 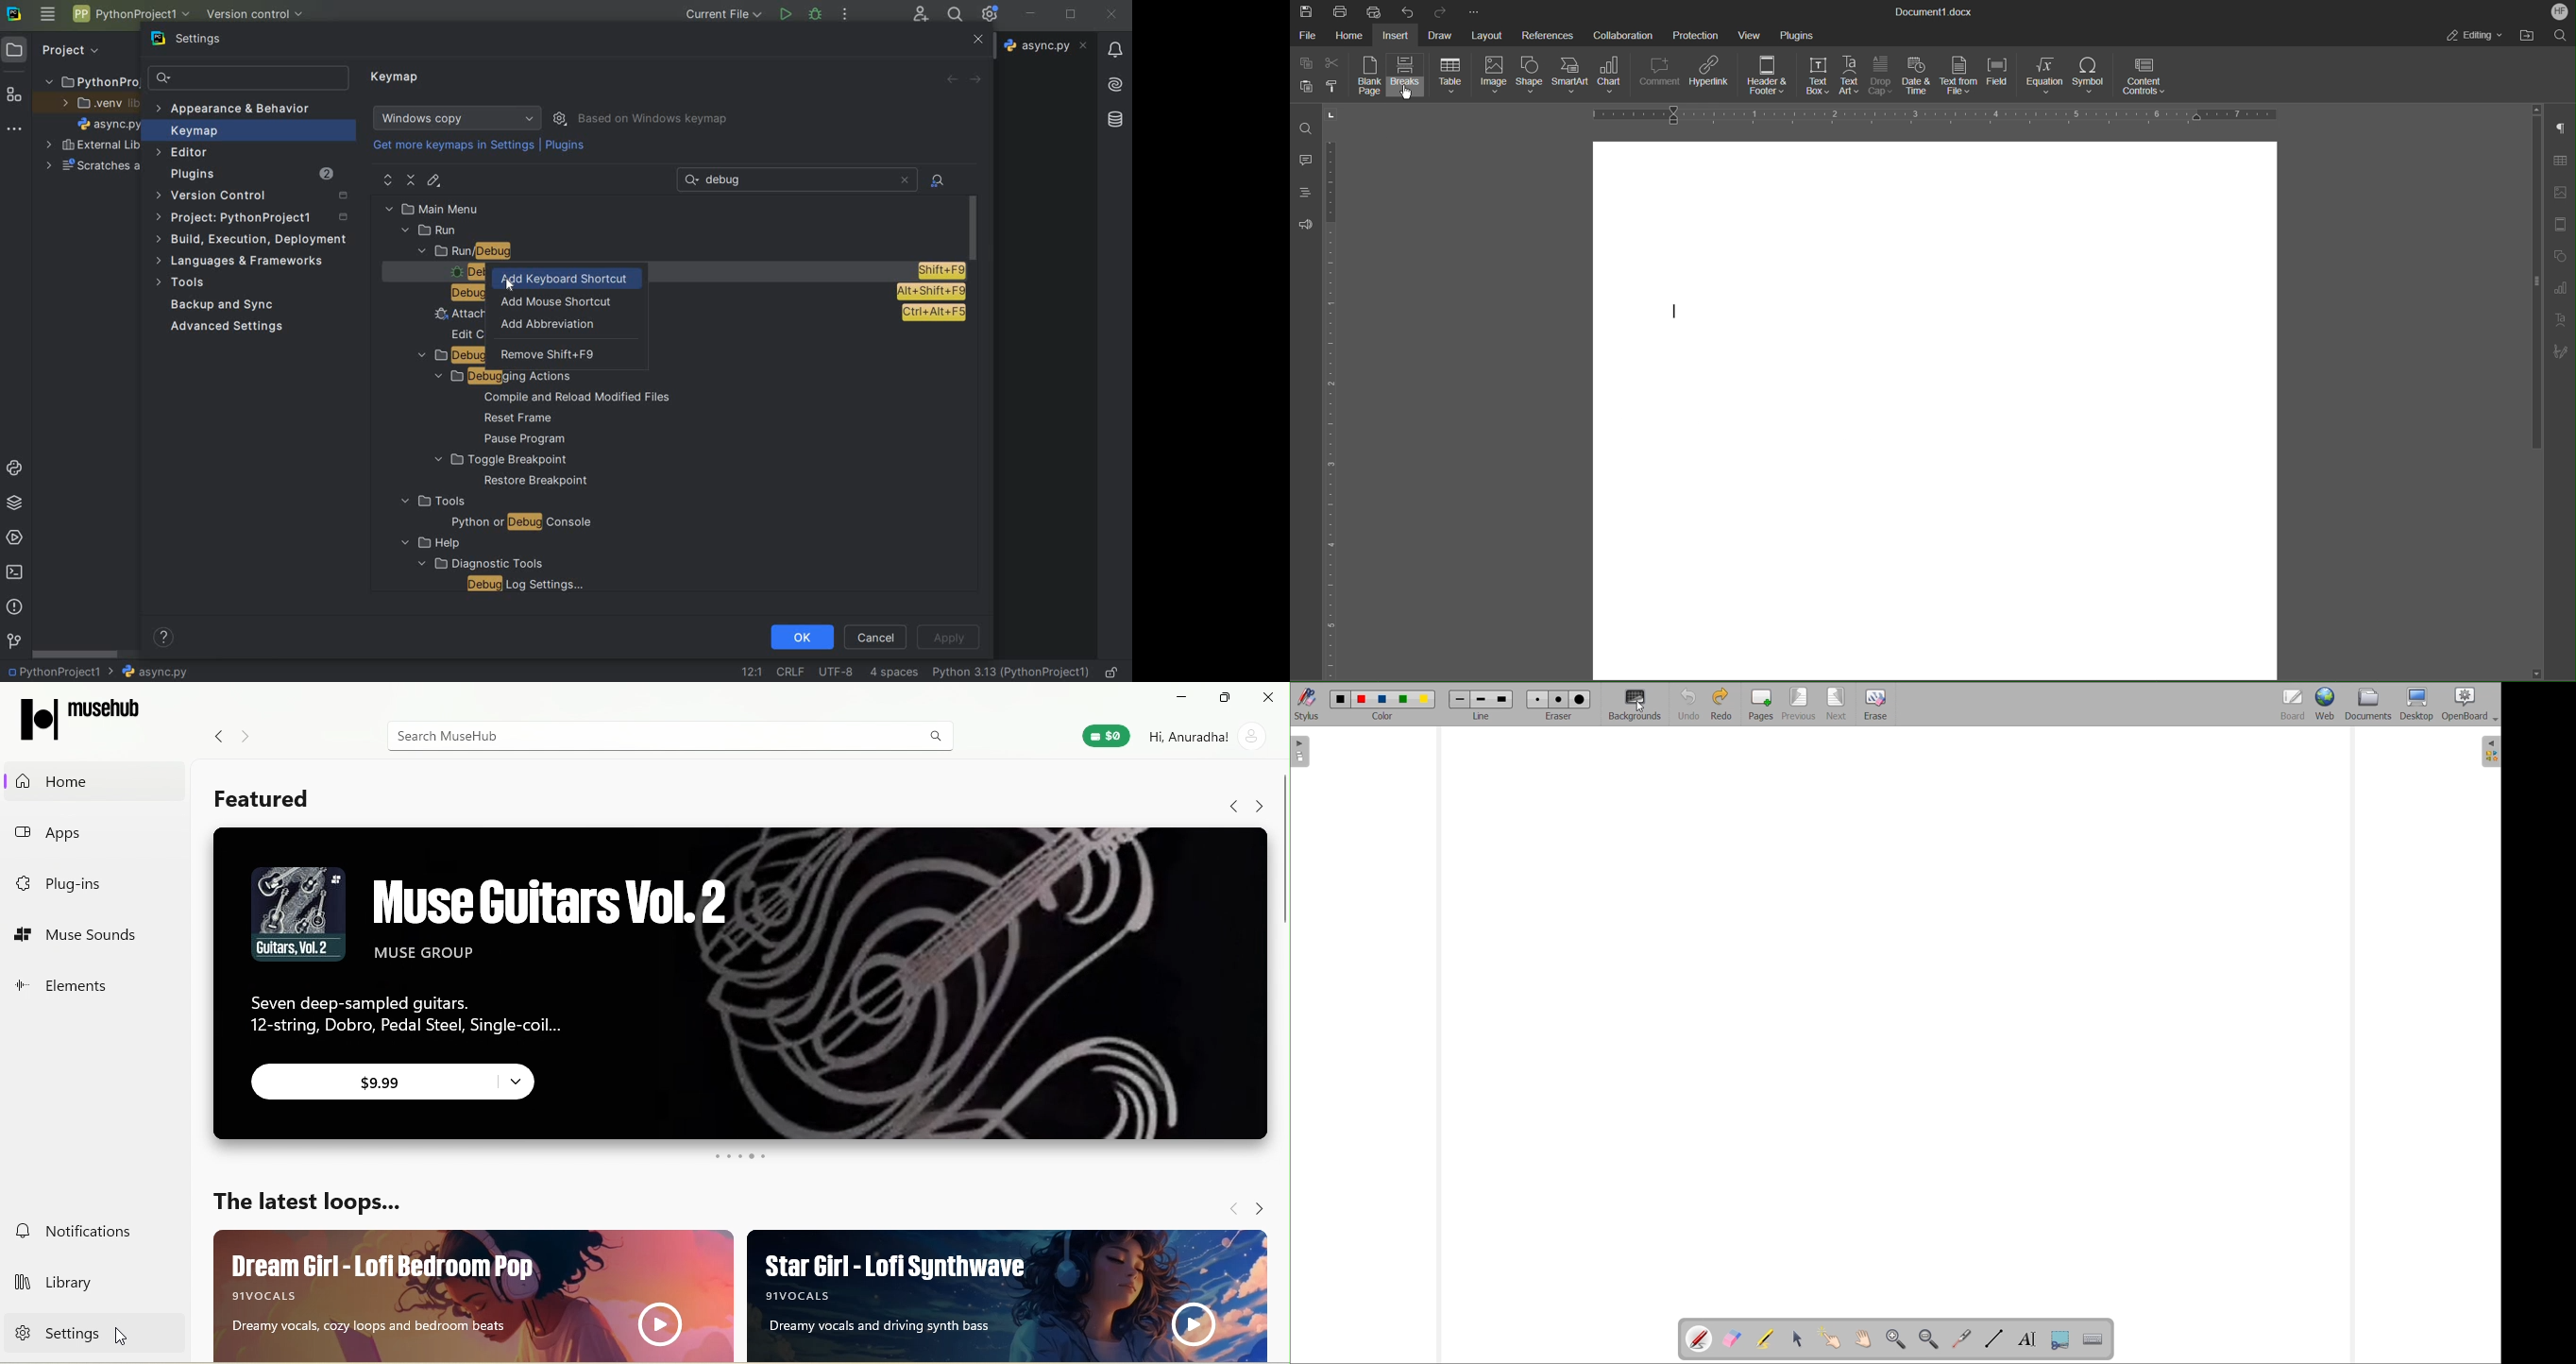 I want to click on Plugins, so click(x=1800, y=33).